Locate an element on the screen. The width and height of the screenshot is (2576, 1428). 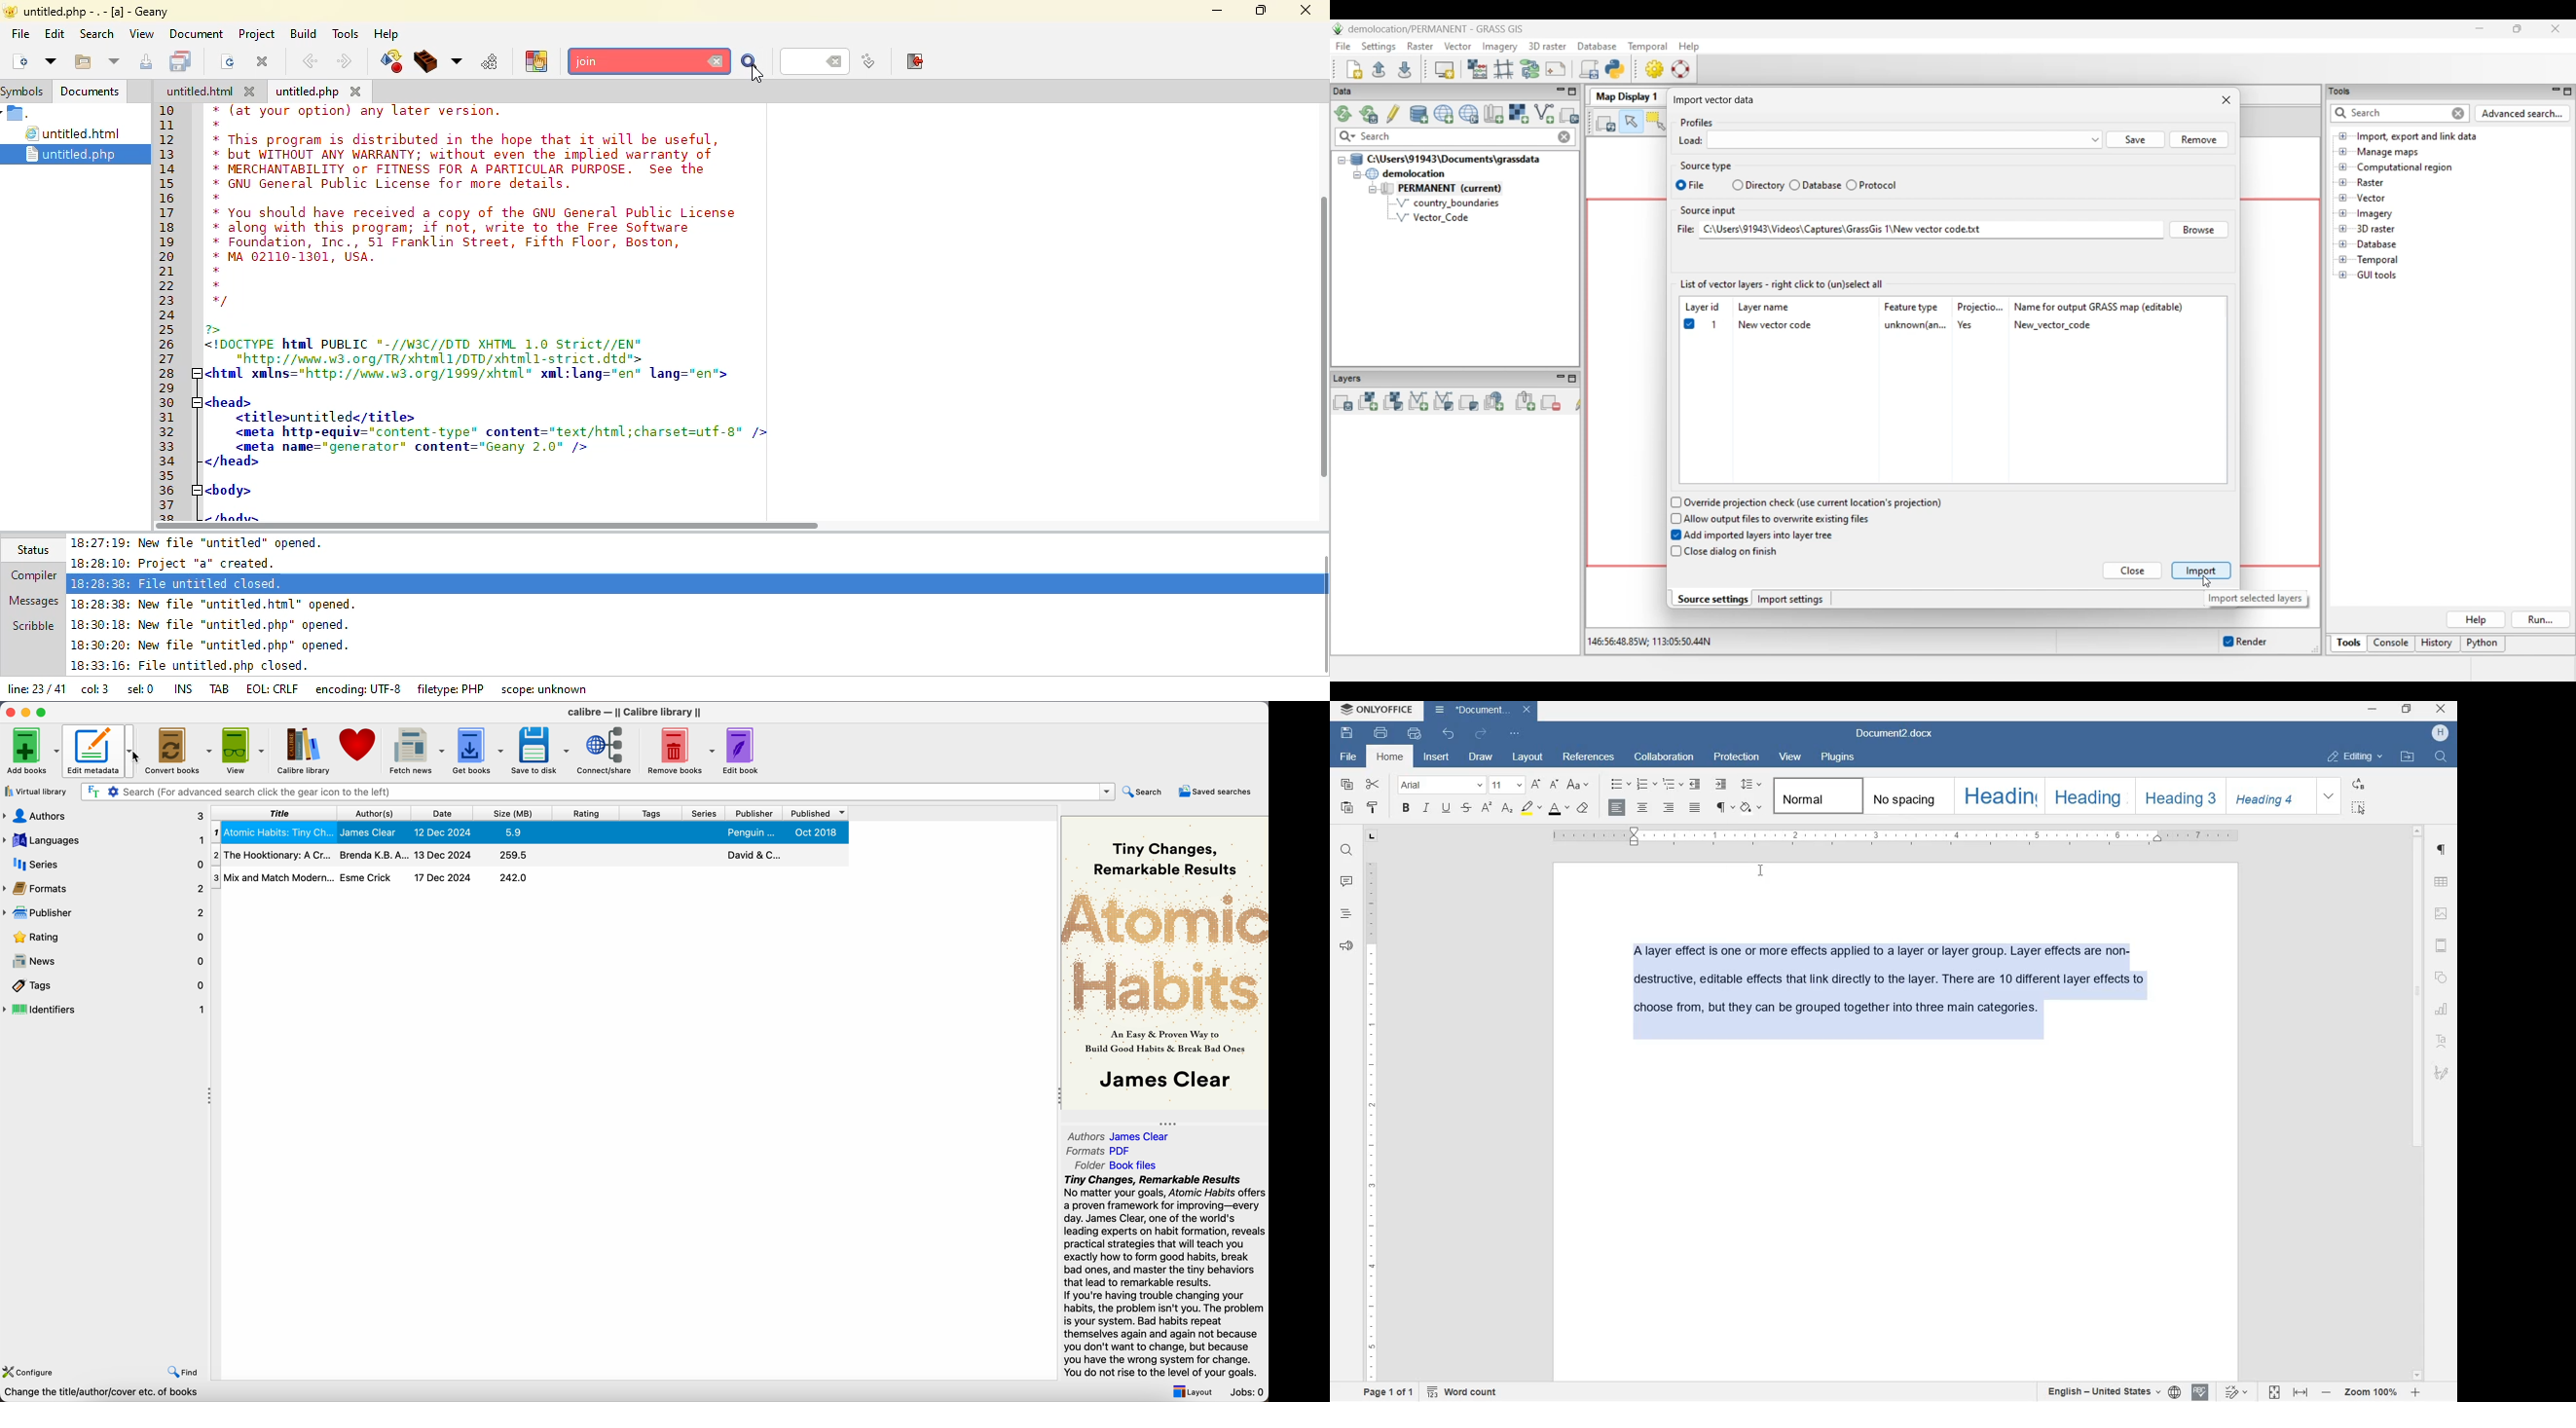
date is located at coordinates (441, 813).